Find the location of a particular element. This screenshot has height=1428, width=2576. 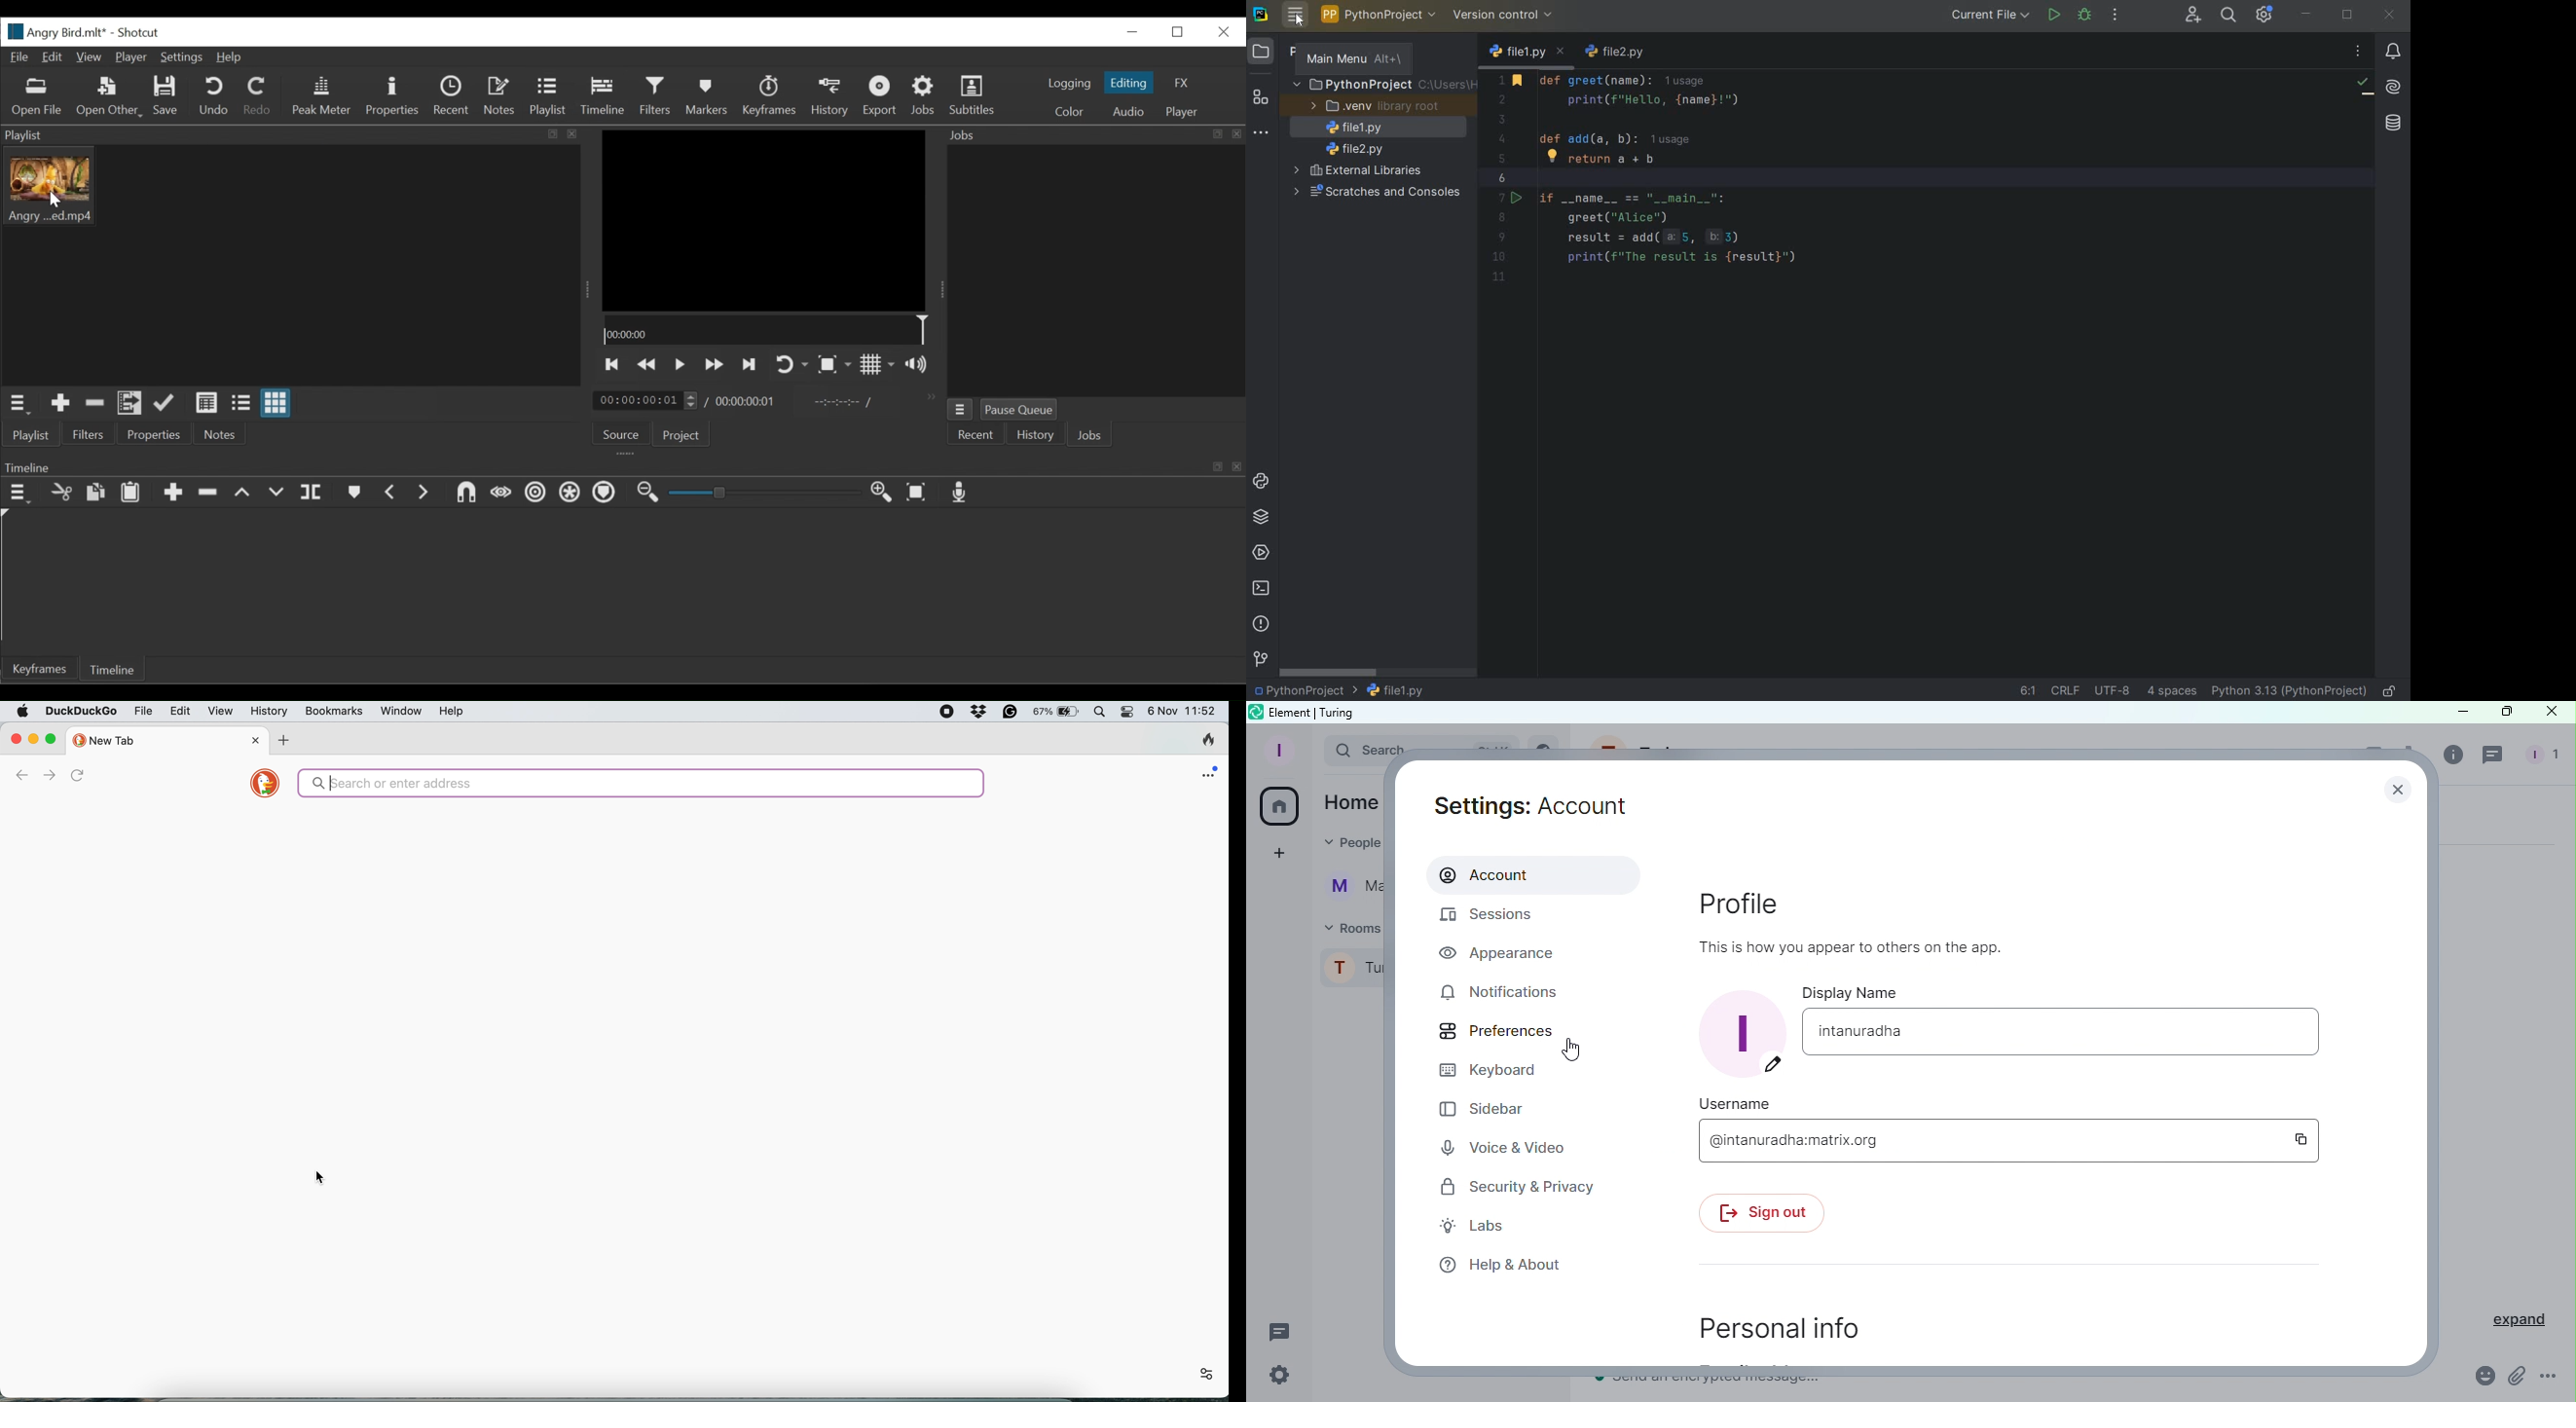

Element icon is located at coordinates (1255, 712).